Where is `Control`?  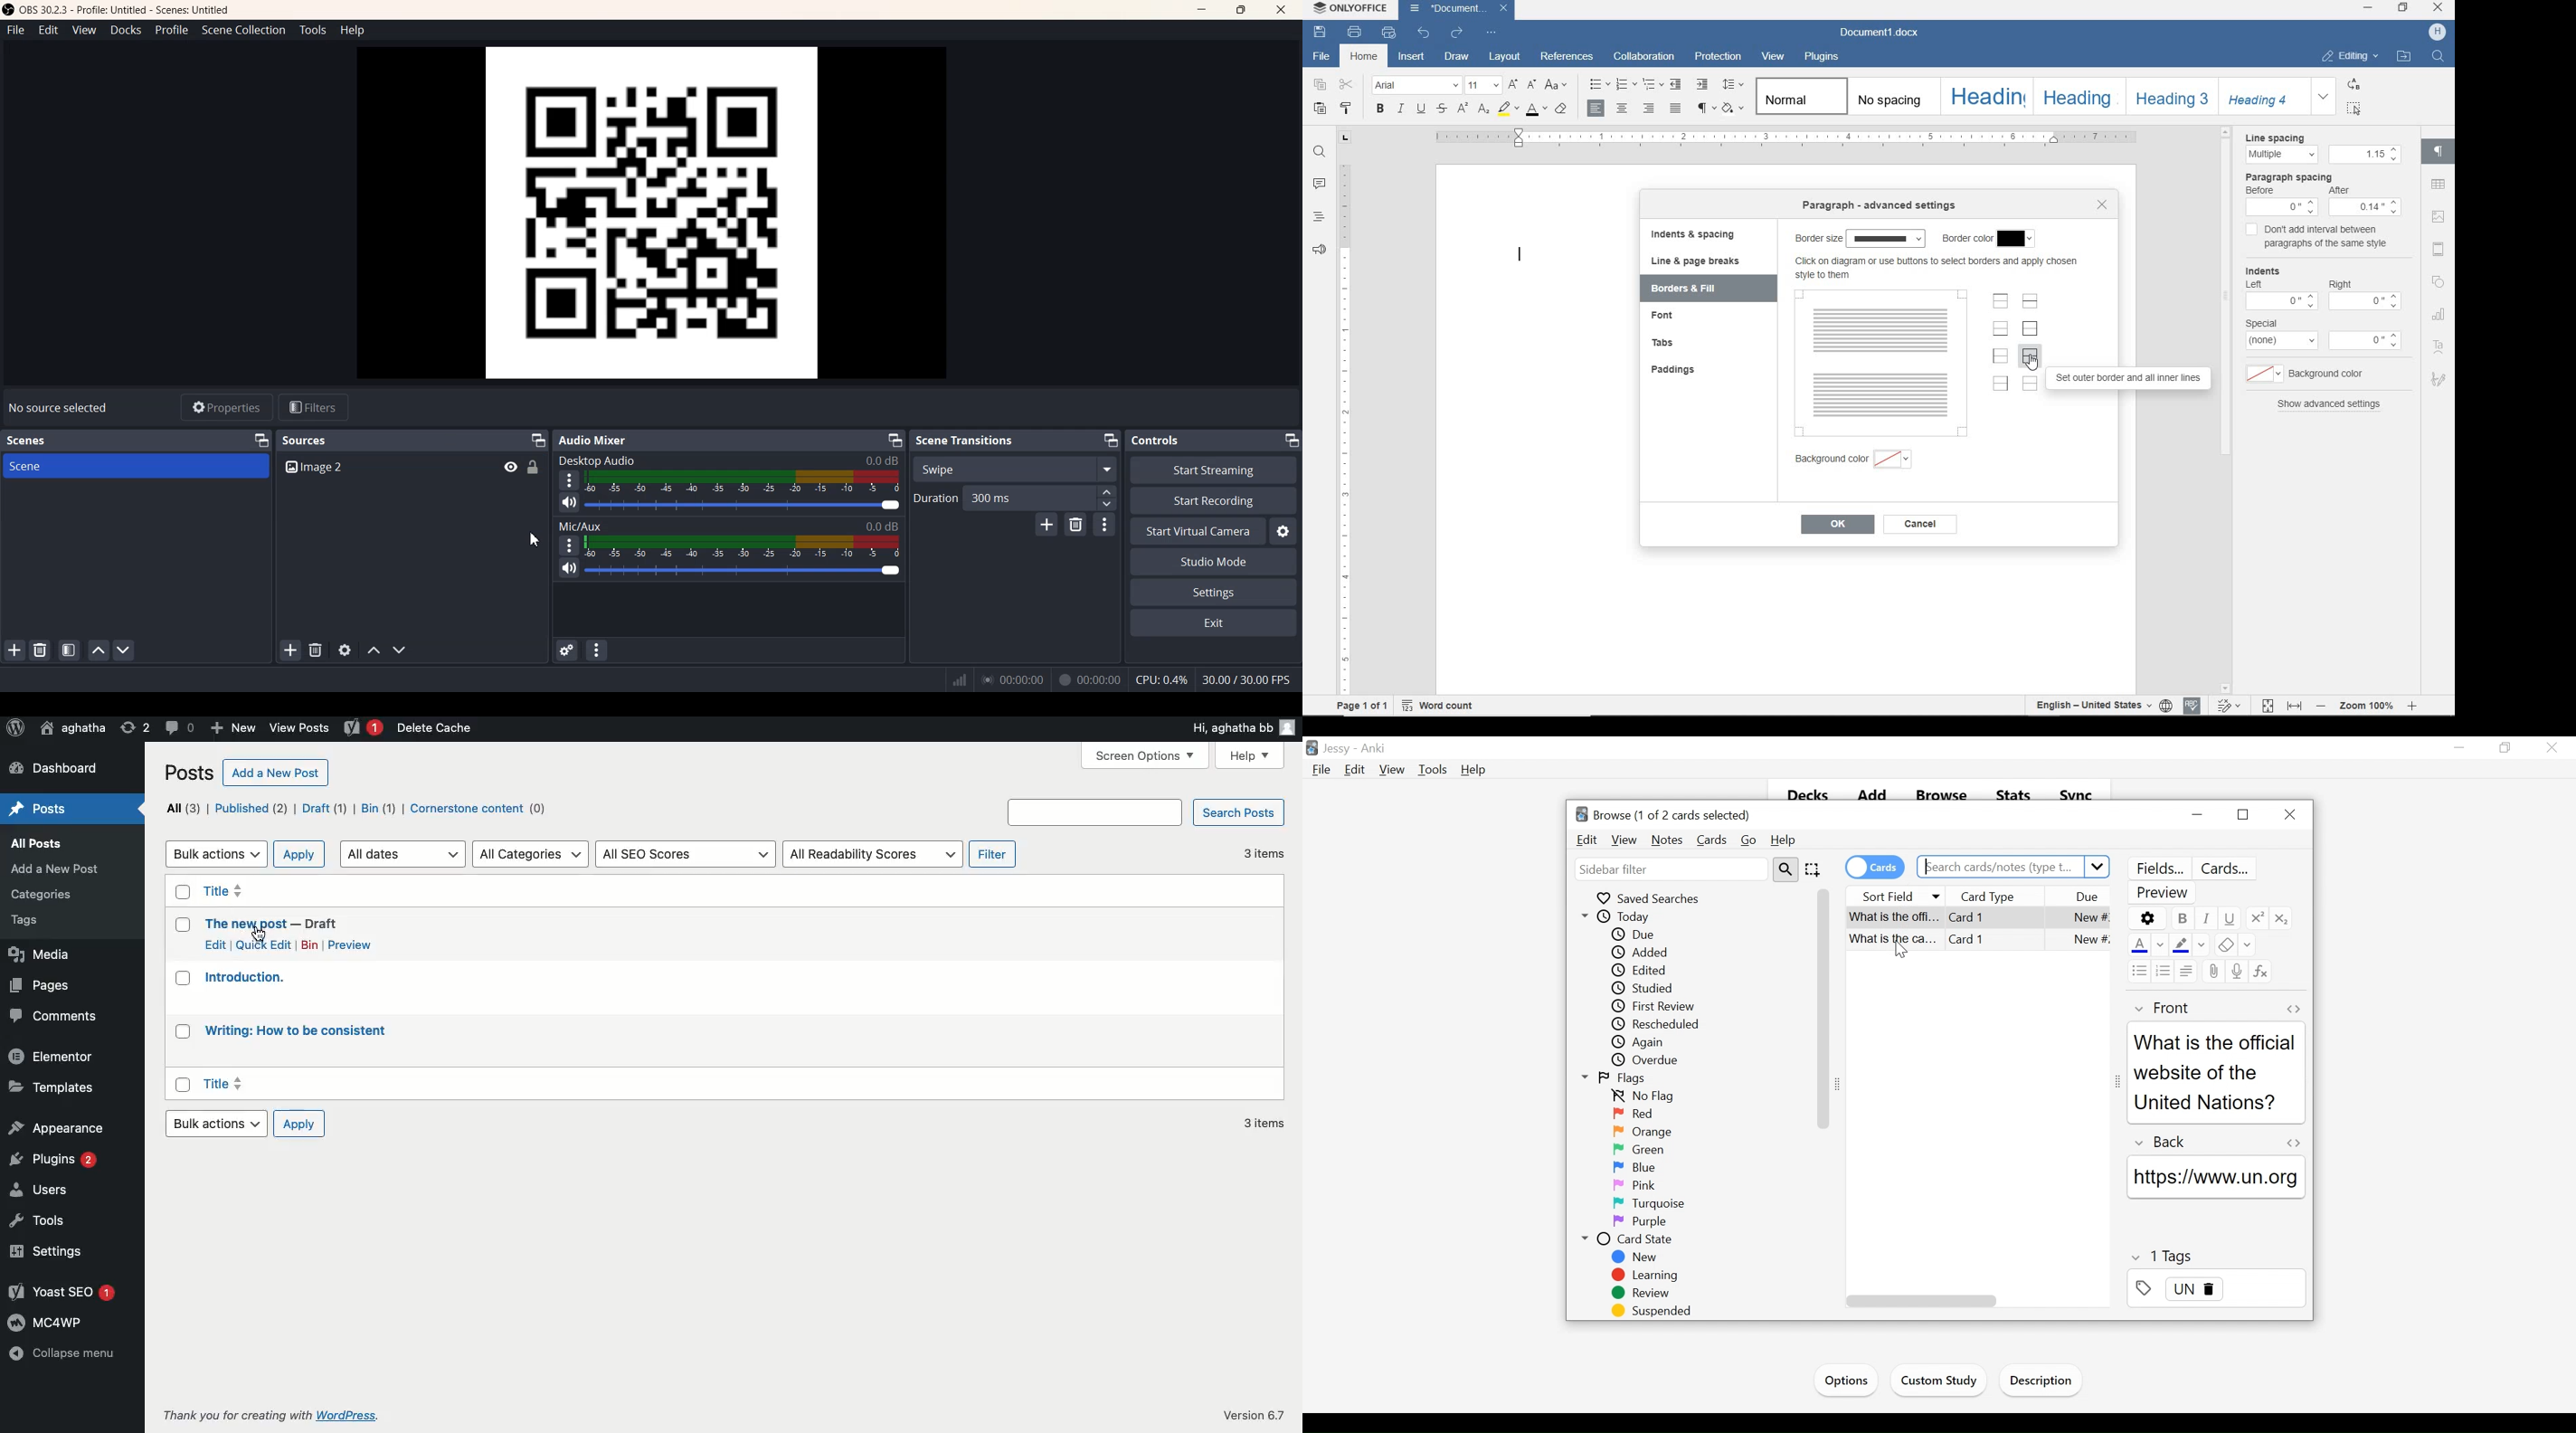
Control is located at coordinates (1159, 441).